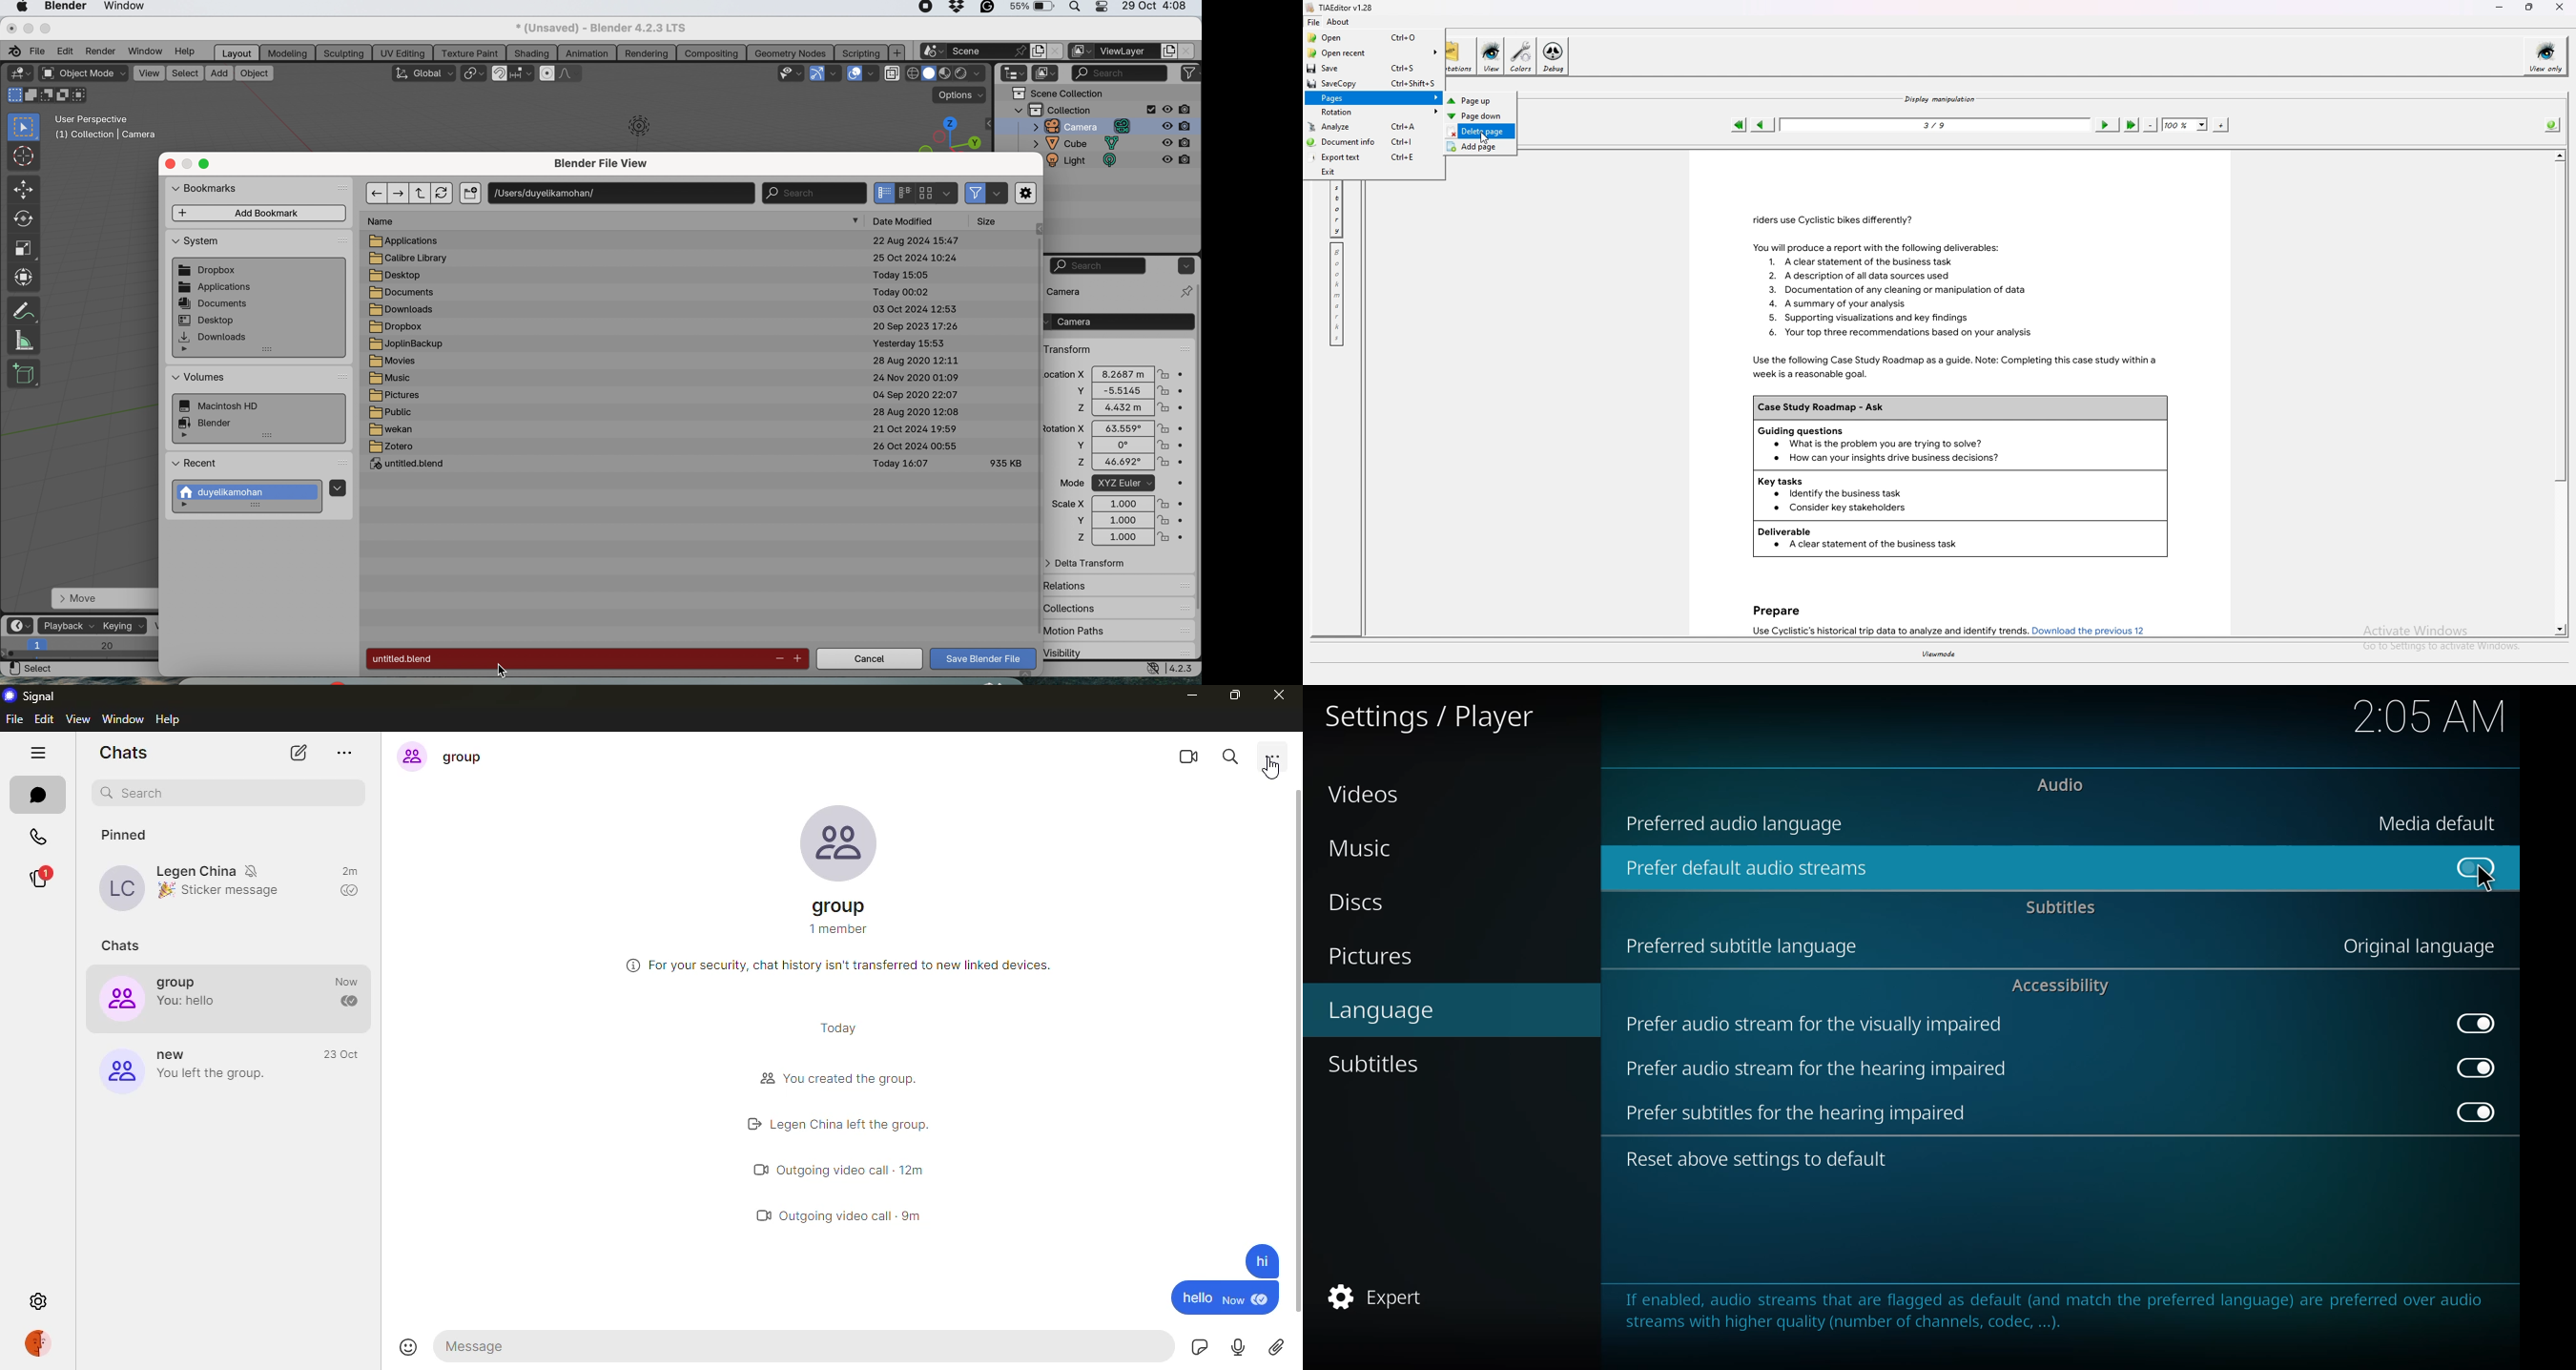 The height and width of the screenshot is (1372, 2576). I want to click on view, so click(79, 718).